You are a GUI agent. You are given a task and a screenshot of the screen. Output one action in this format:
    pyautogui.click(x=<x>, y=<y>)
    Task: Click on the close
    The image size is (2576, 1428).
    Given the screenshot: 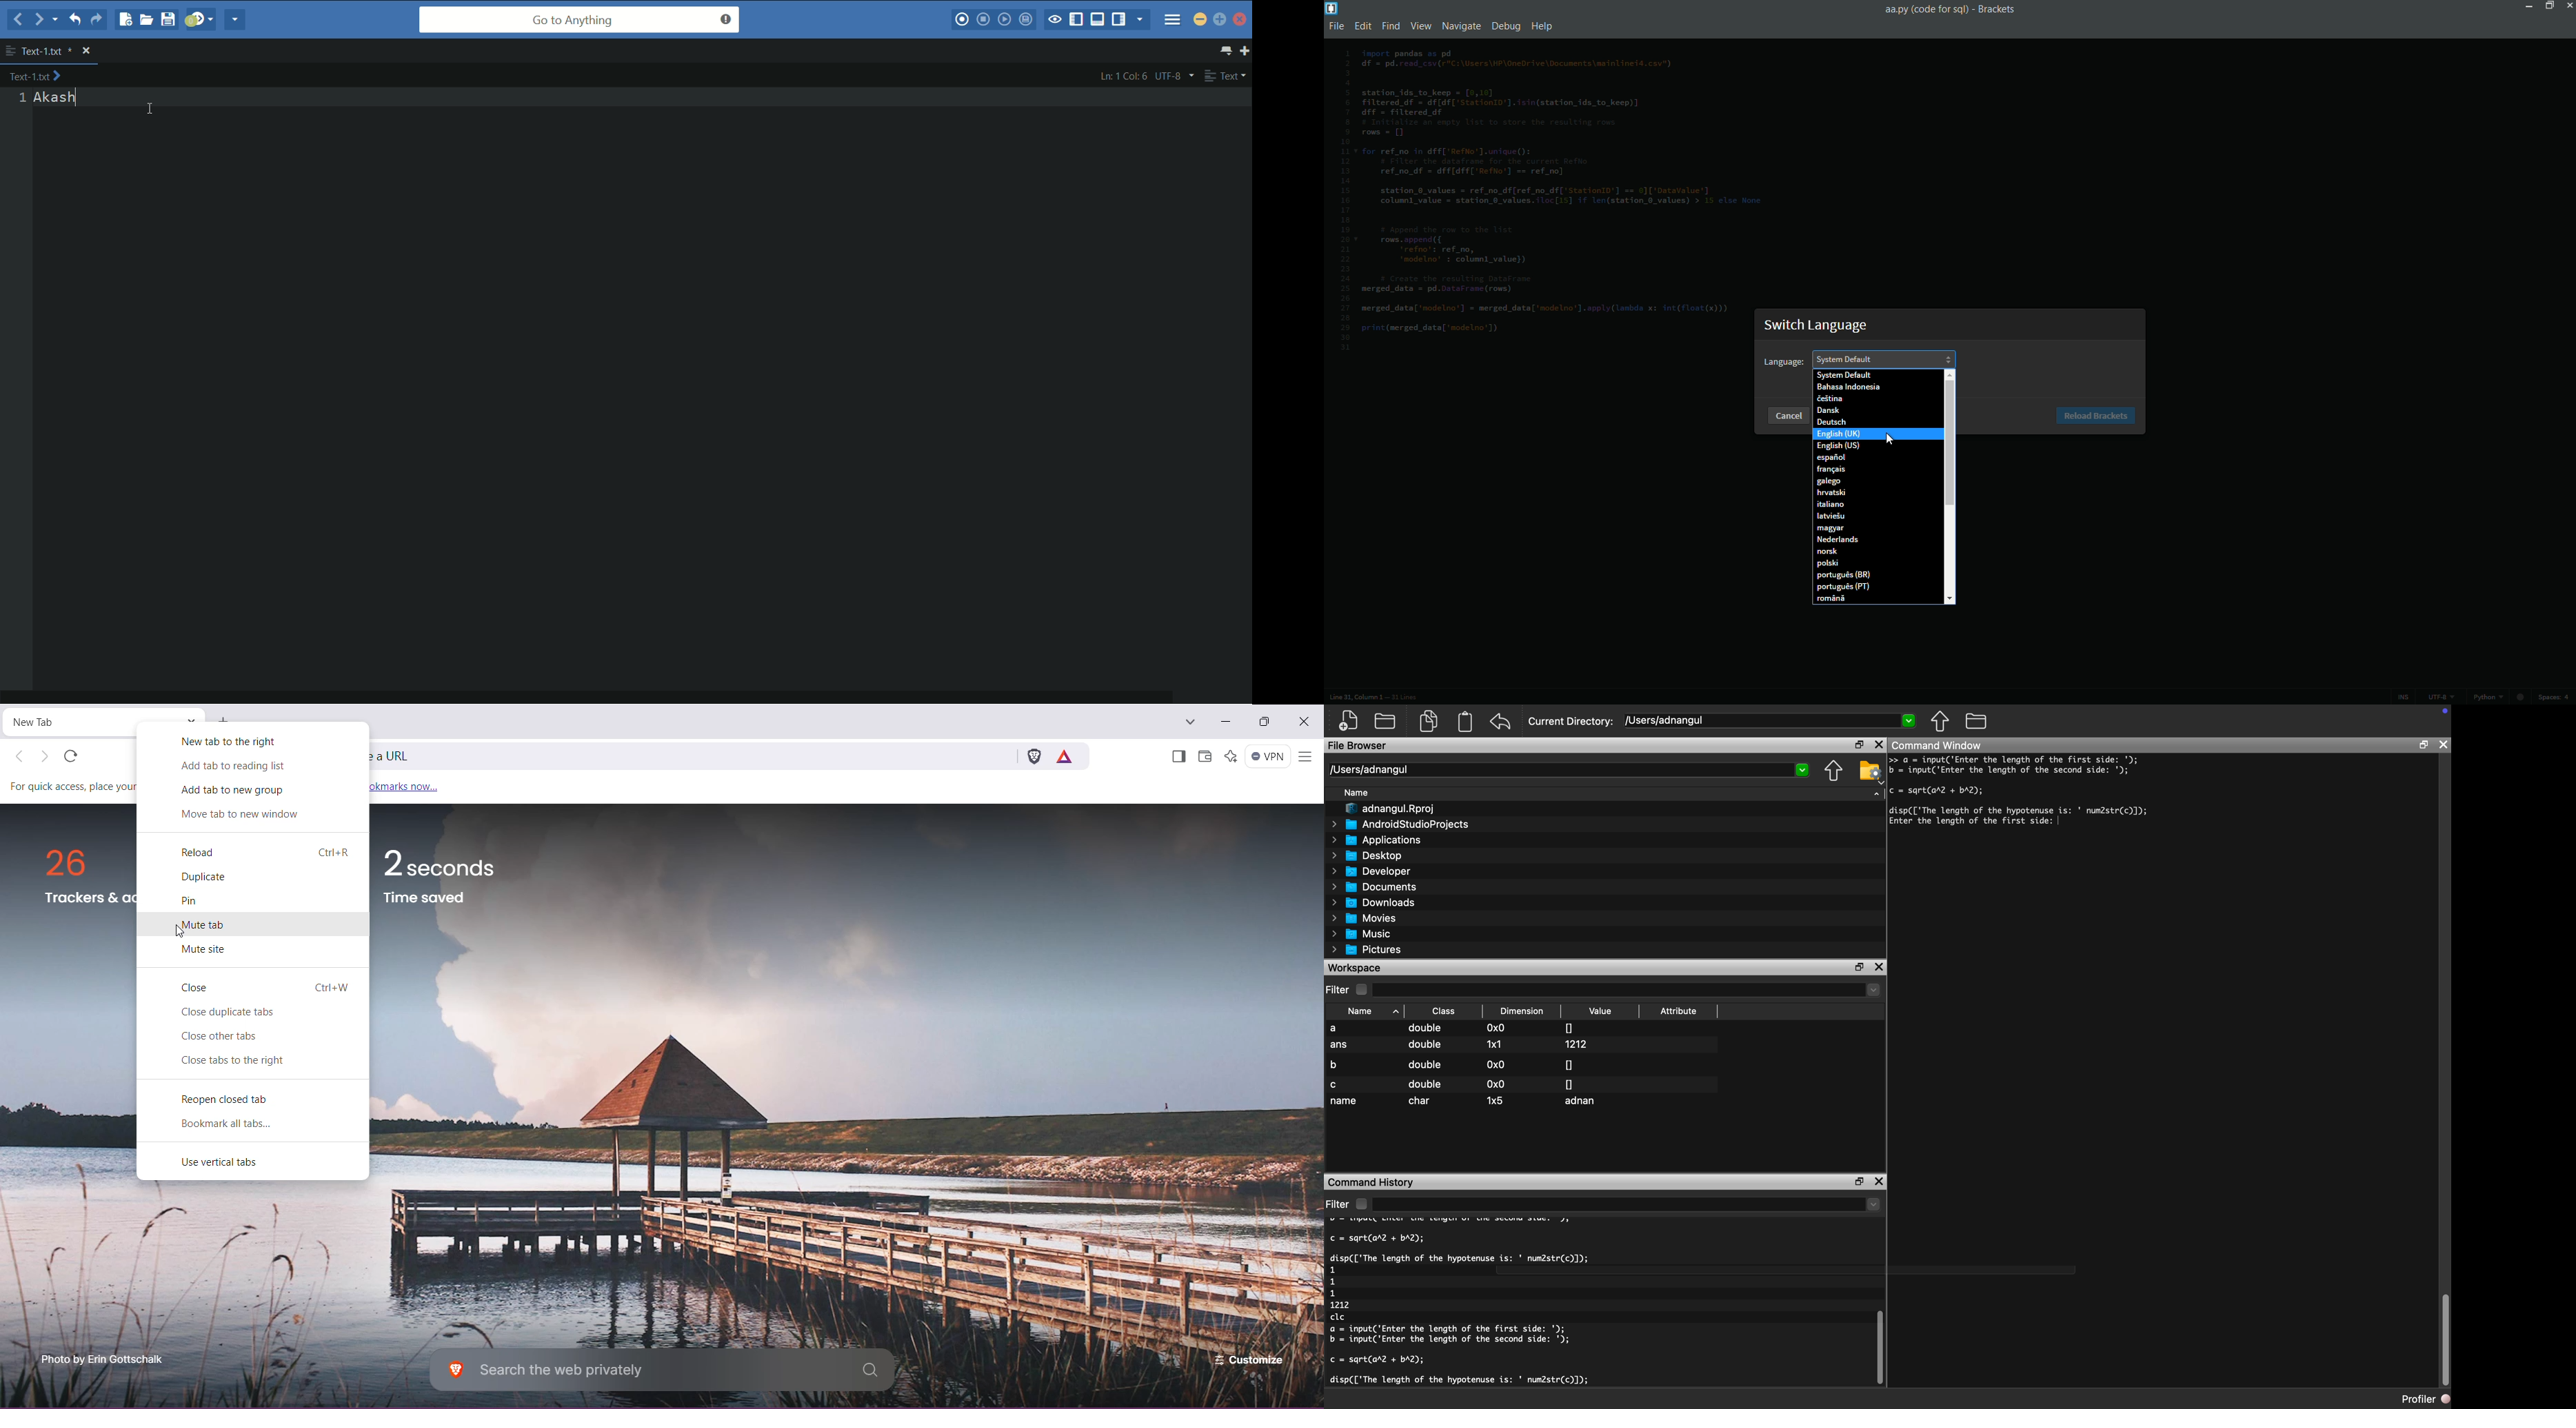 What is the action you would take?
    pyautogui.click(x=1880, y=1183)
    